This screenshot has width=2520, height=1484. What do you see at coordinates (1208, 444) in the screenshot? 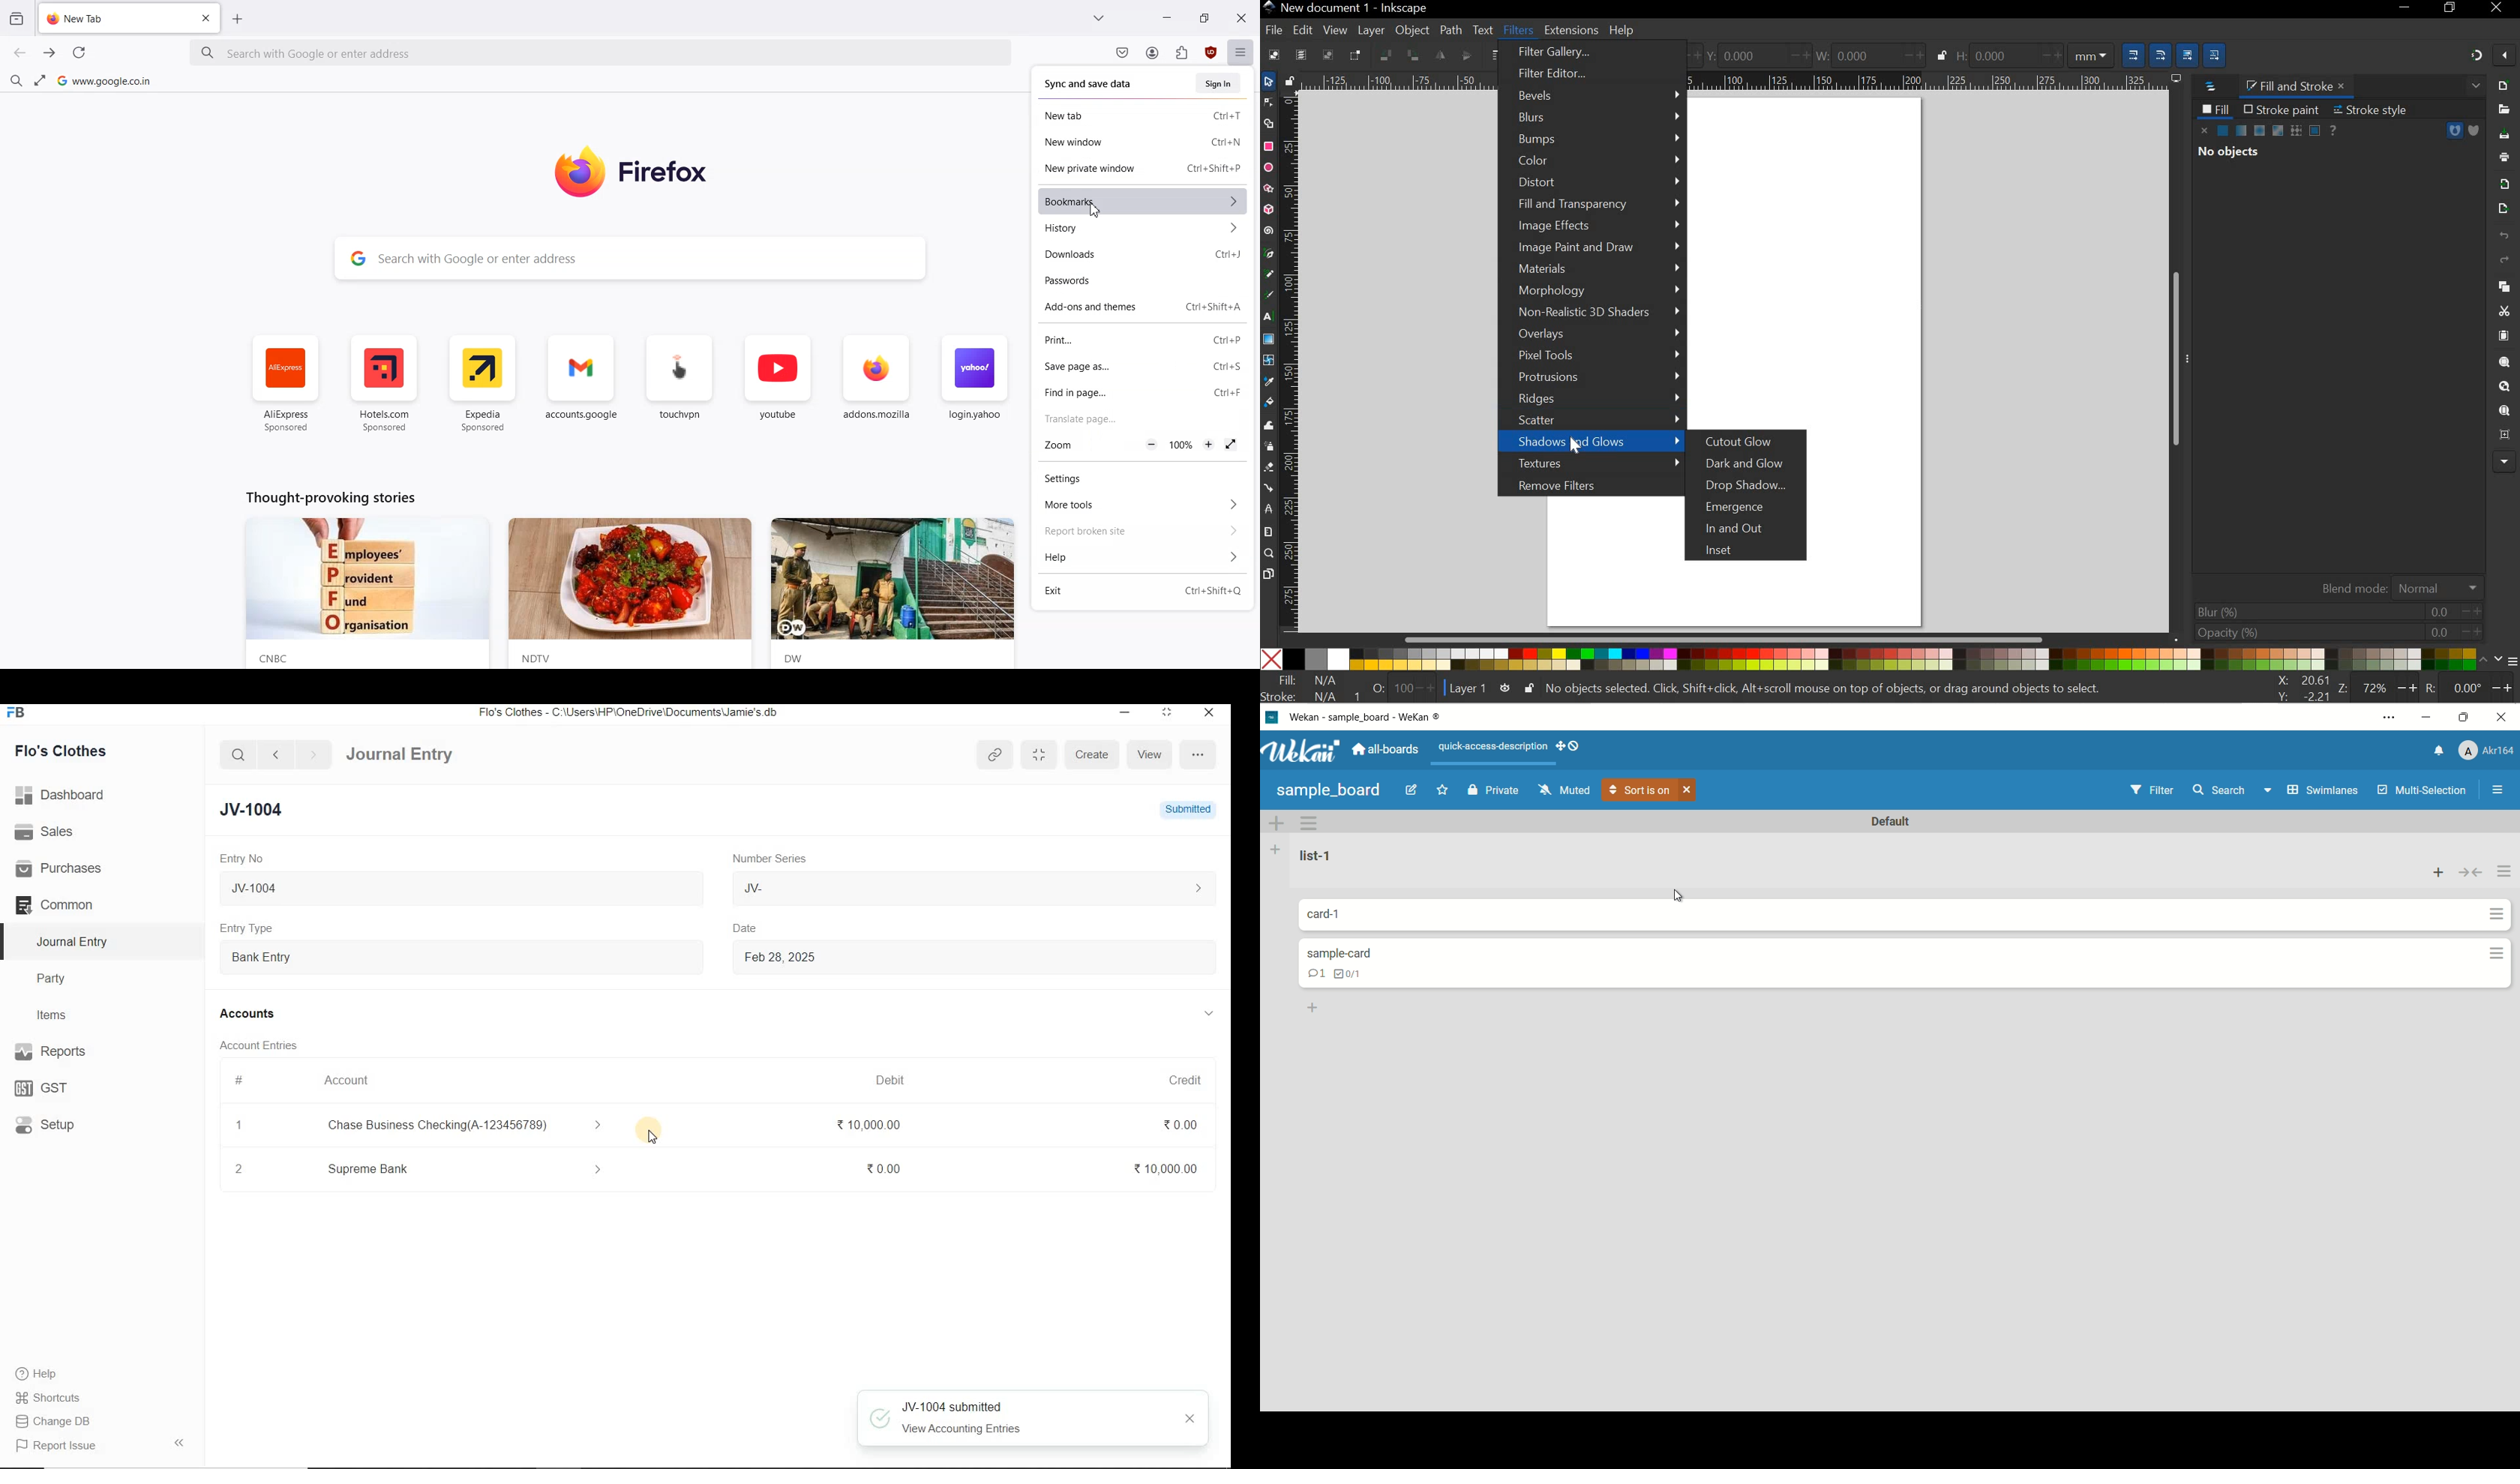
I see `Zoom In` at bounding box center [1208, 444].